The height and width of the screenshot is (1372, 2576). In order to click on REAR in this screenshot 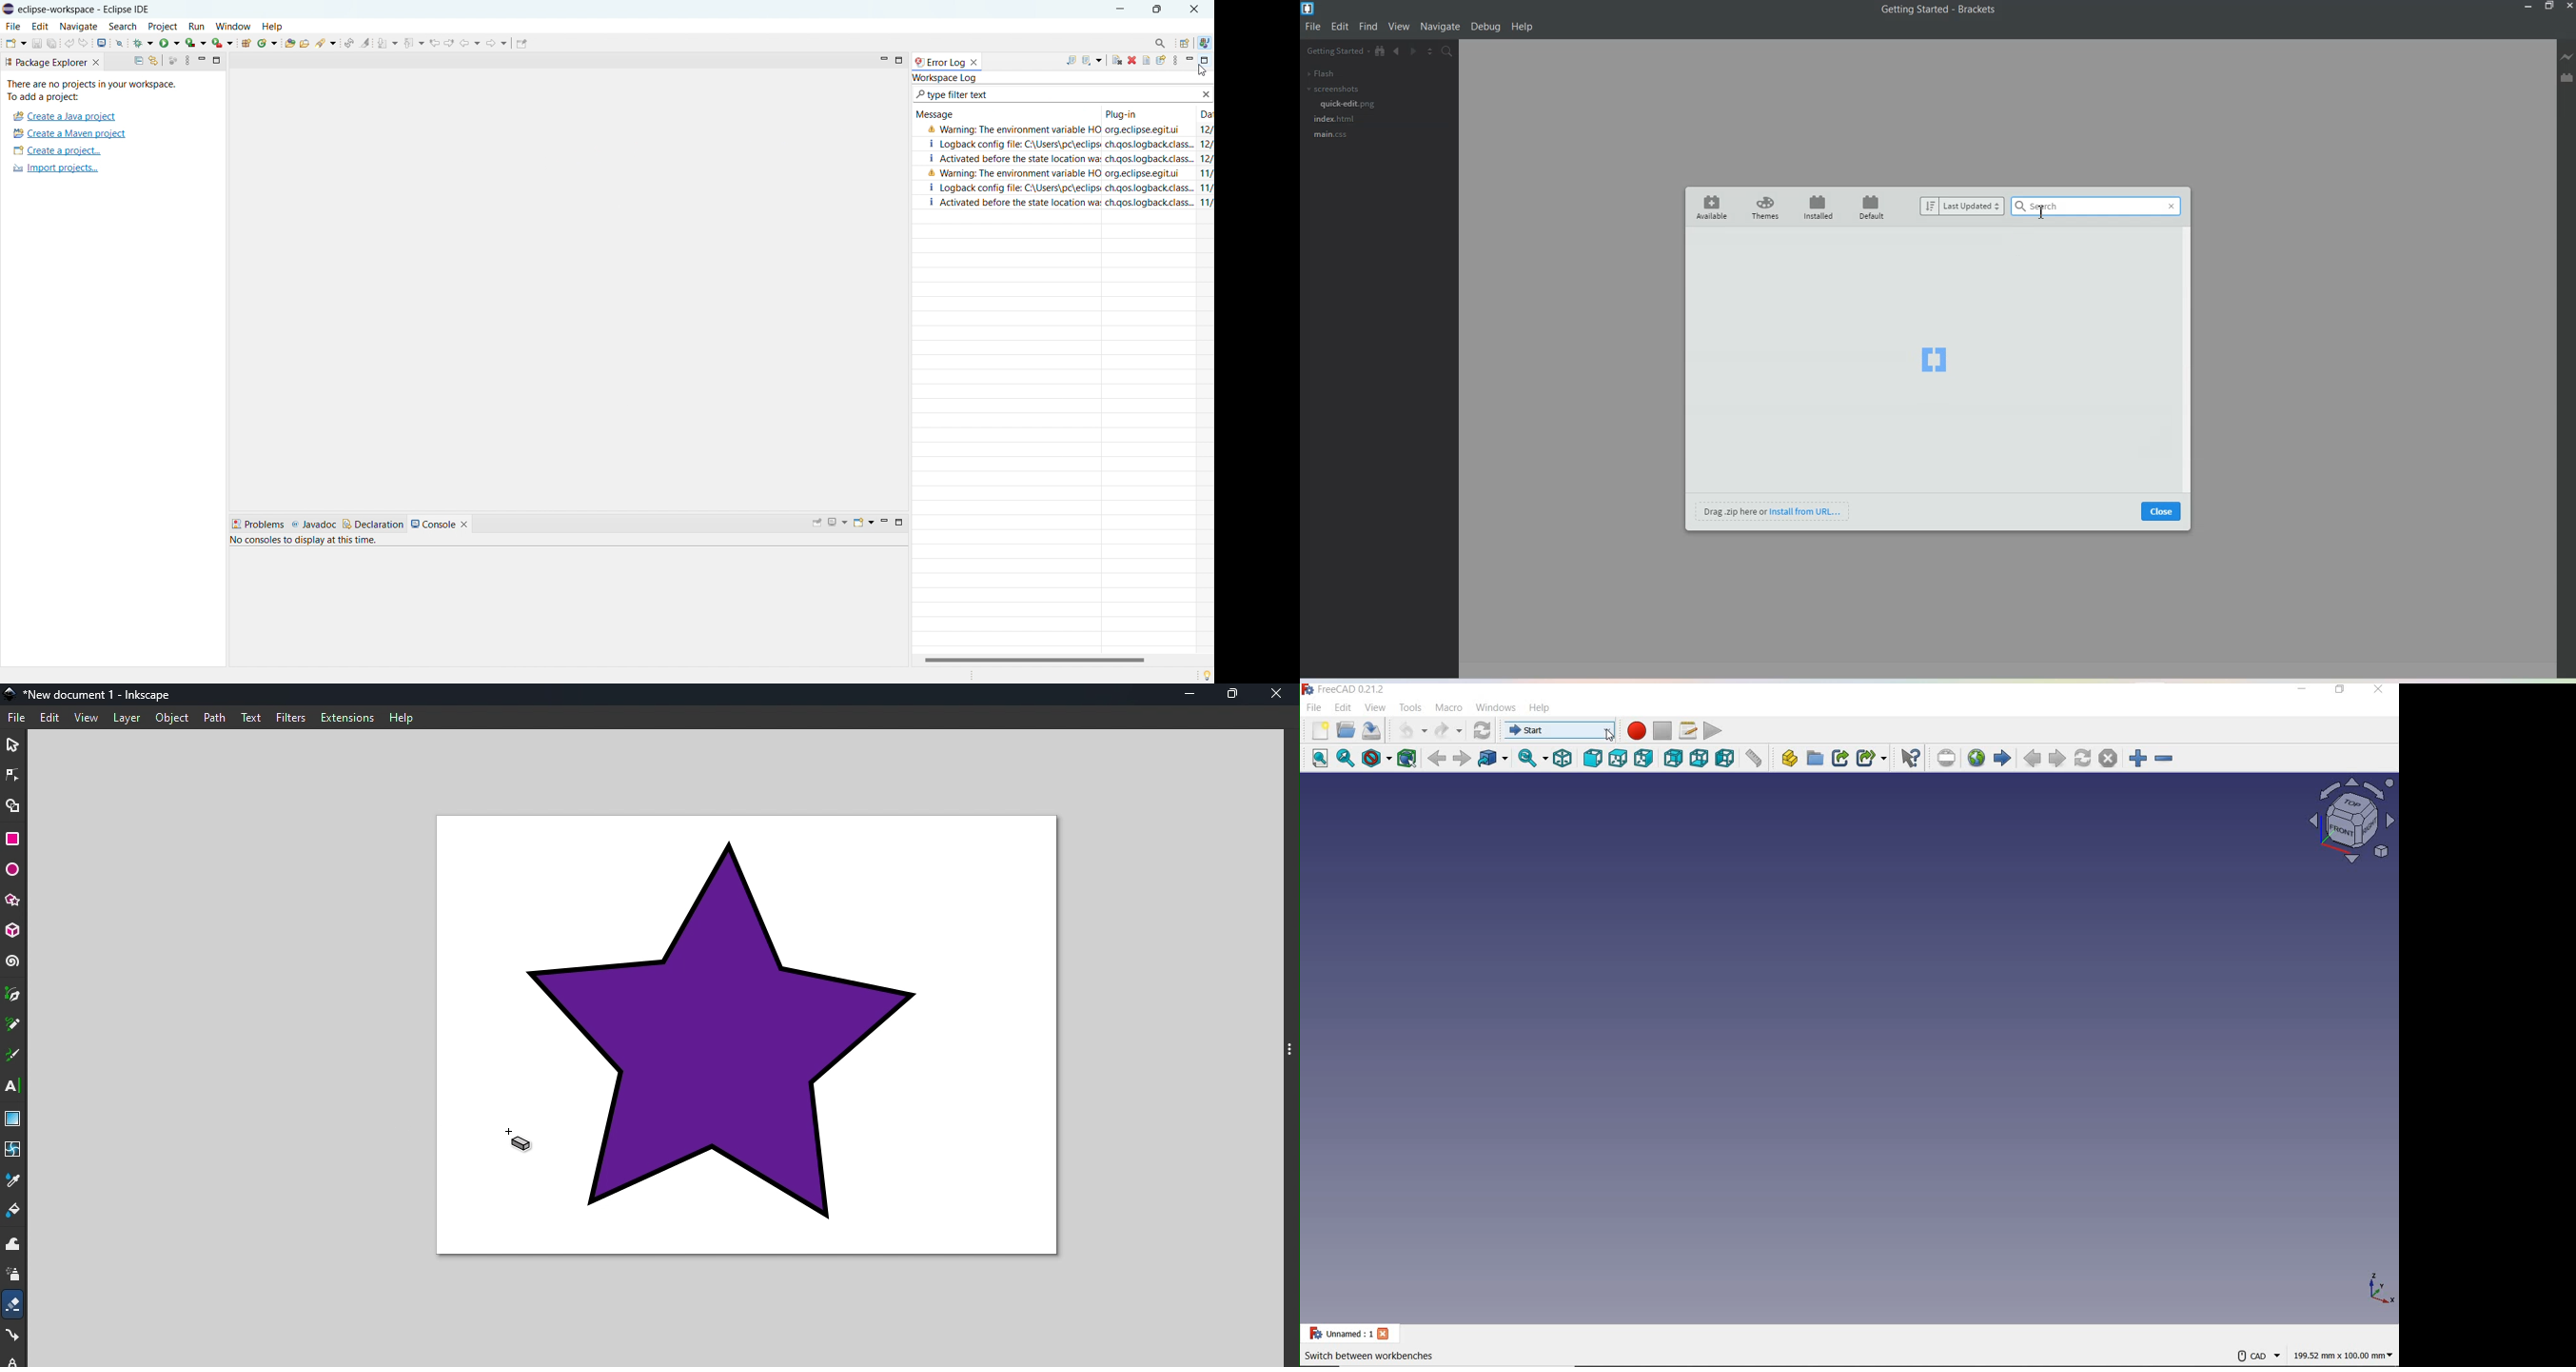, I will do `click(1672, 757)`.